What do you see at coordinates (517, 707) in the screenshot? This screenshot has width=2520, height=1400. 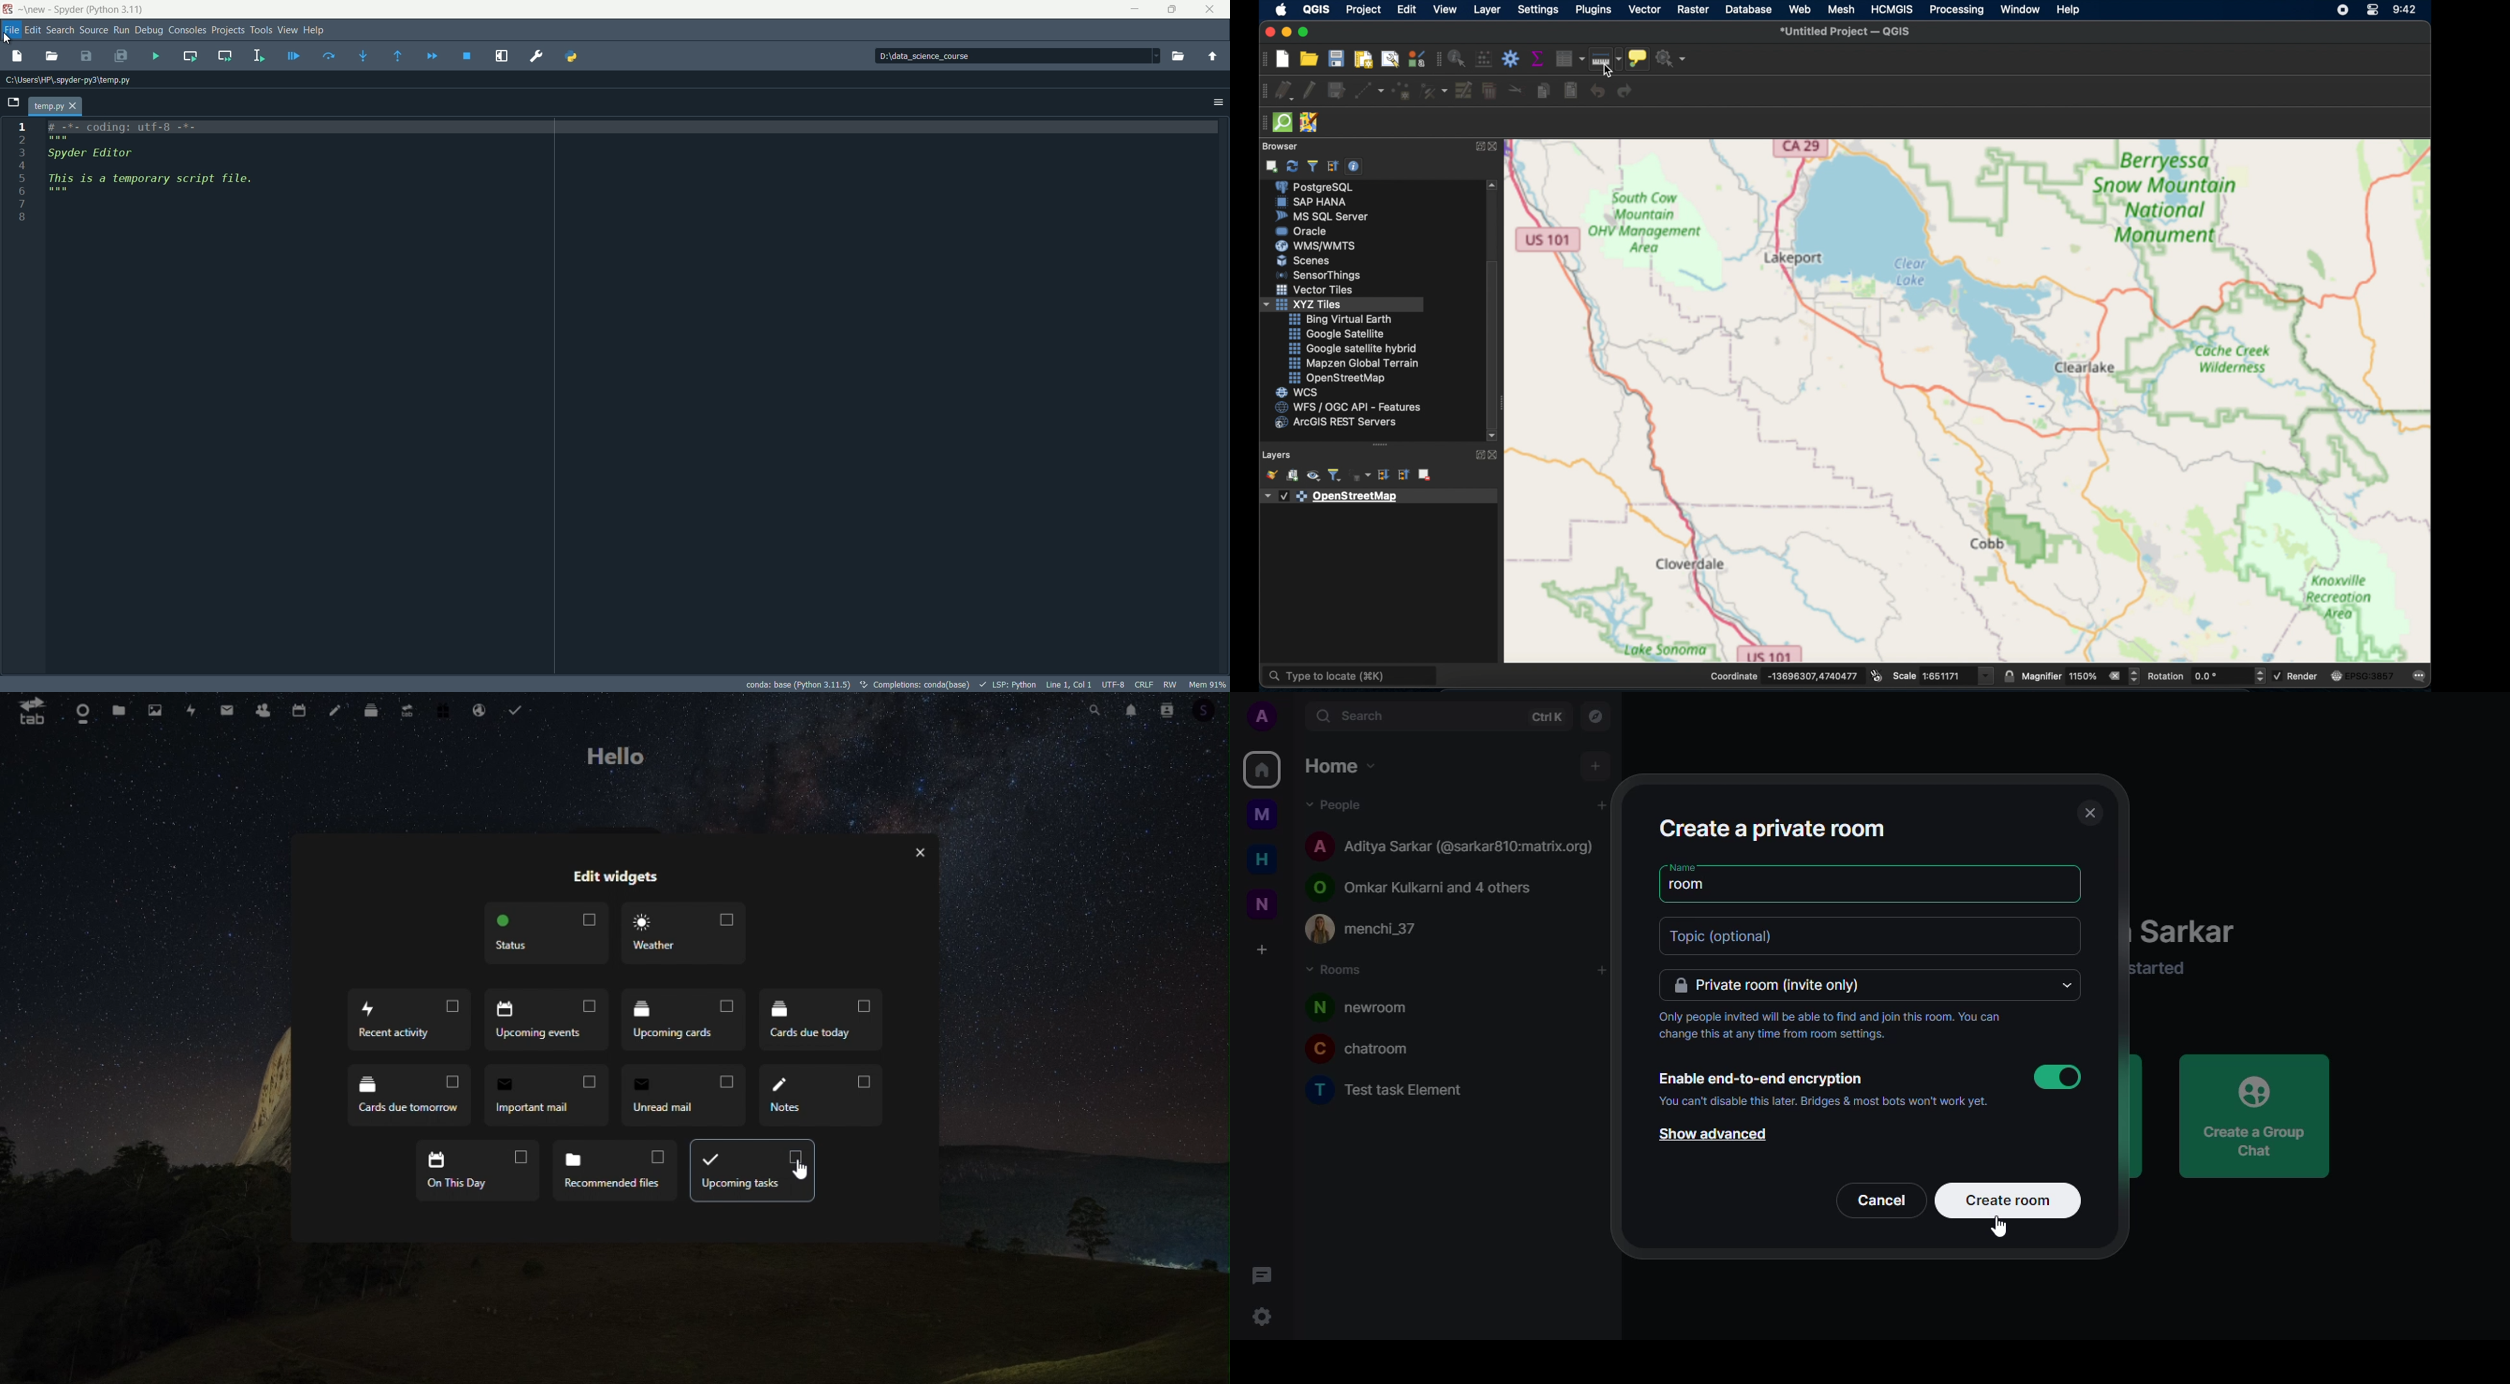 I see `Task` at bounding box center [517, 707].